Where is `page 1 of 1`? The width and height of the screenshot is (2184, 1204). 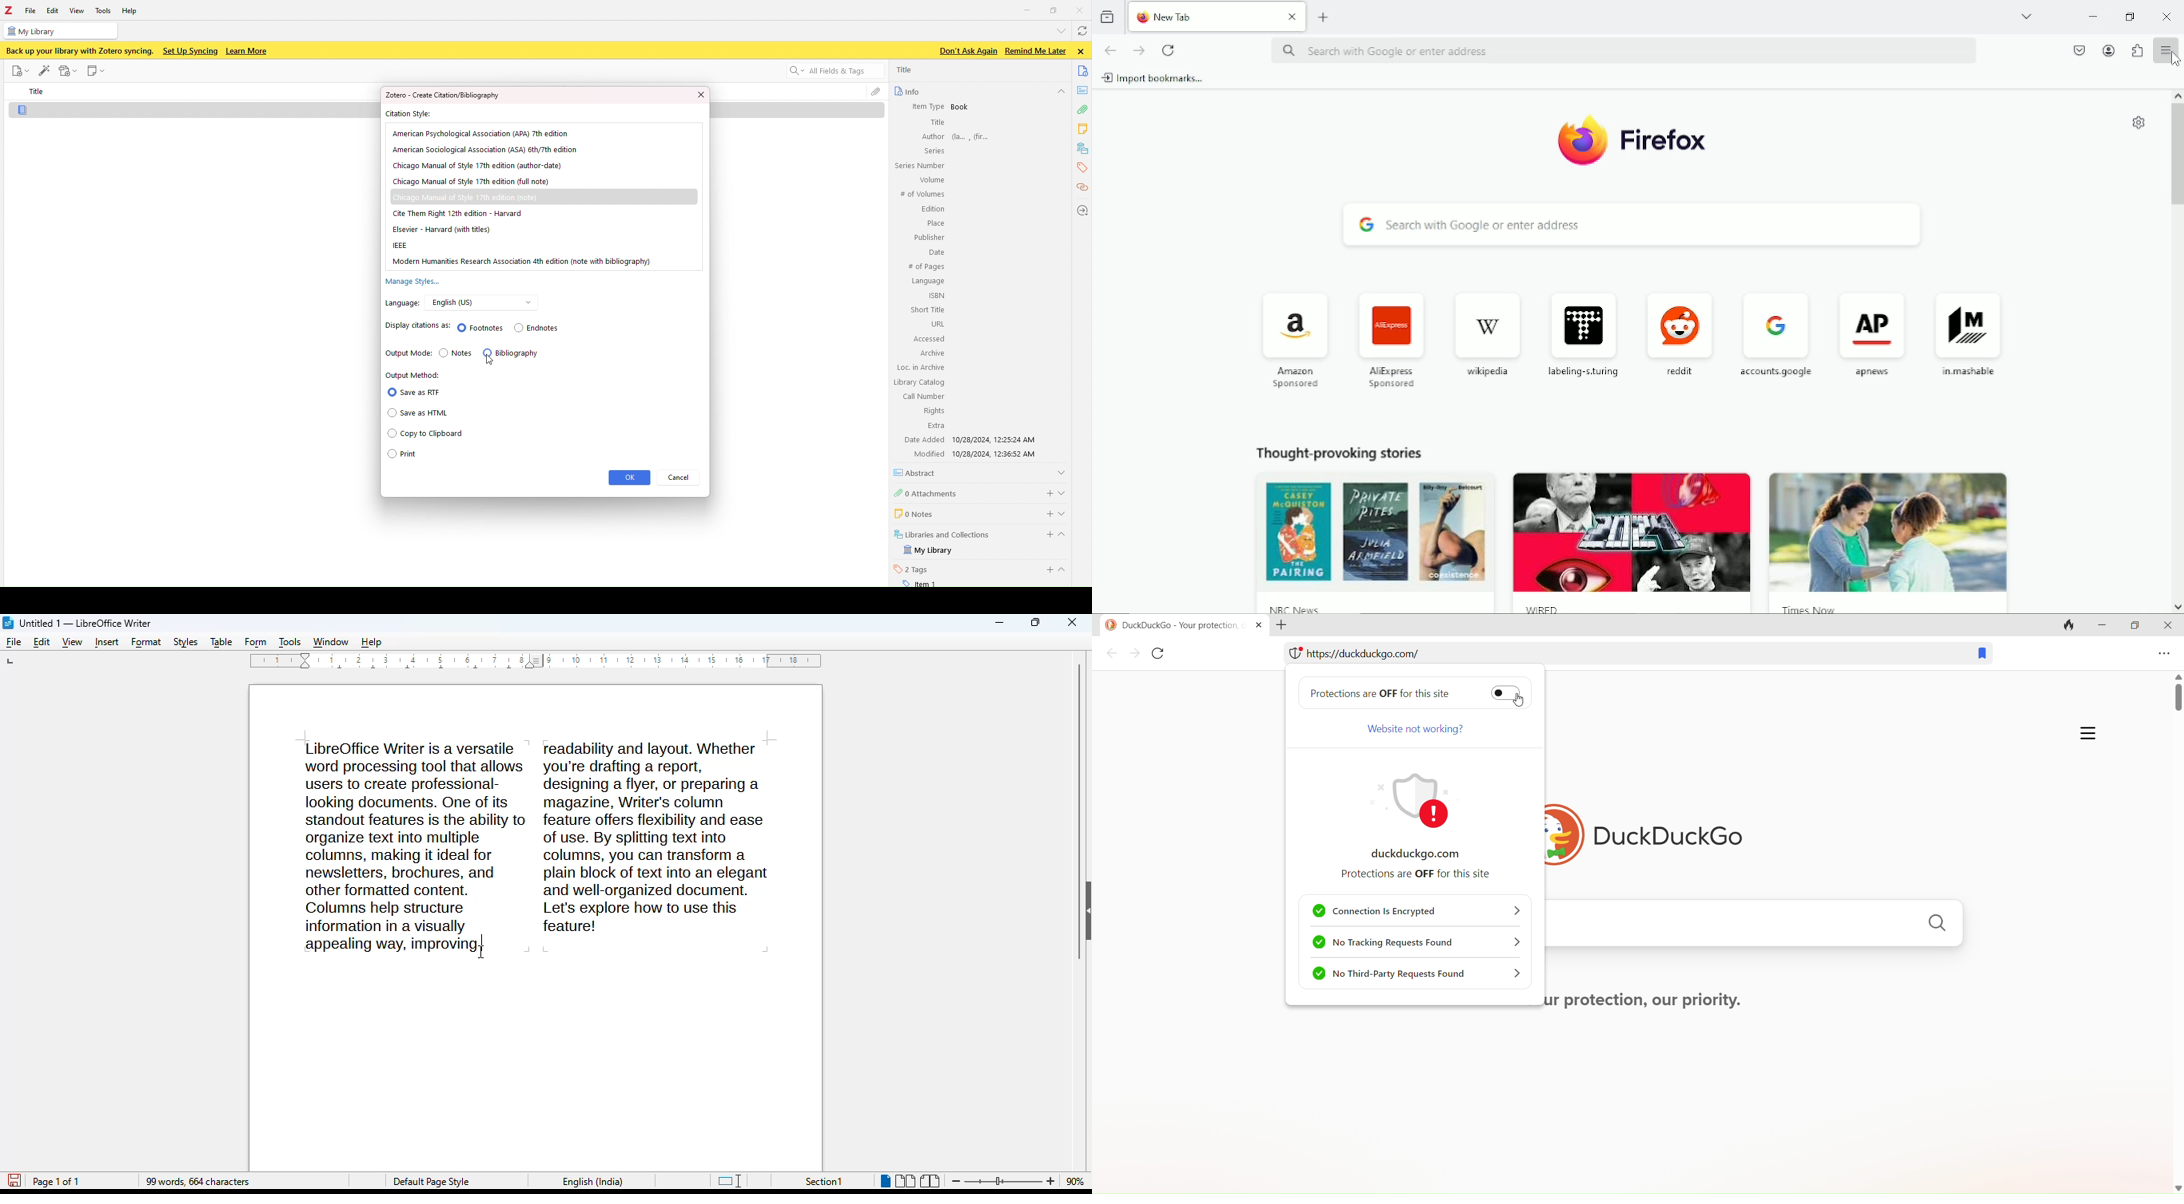
page 1 of 1 is located at coordinates (57, 1182).